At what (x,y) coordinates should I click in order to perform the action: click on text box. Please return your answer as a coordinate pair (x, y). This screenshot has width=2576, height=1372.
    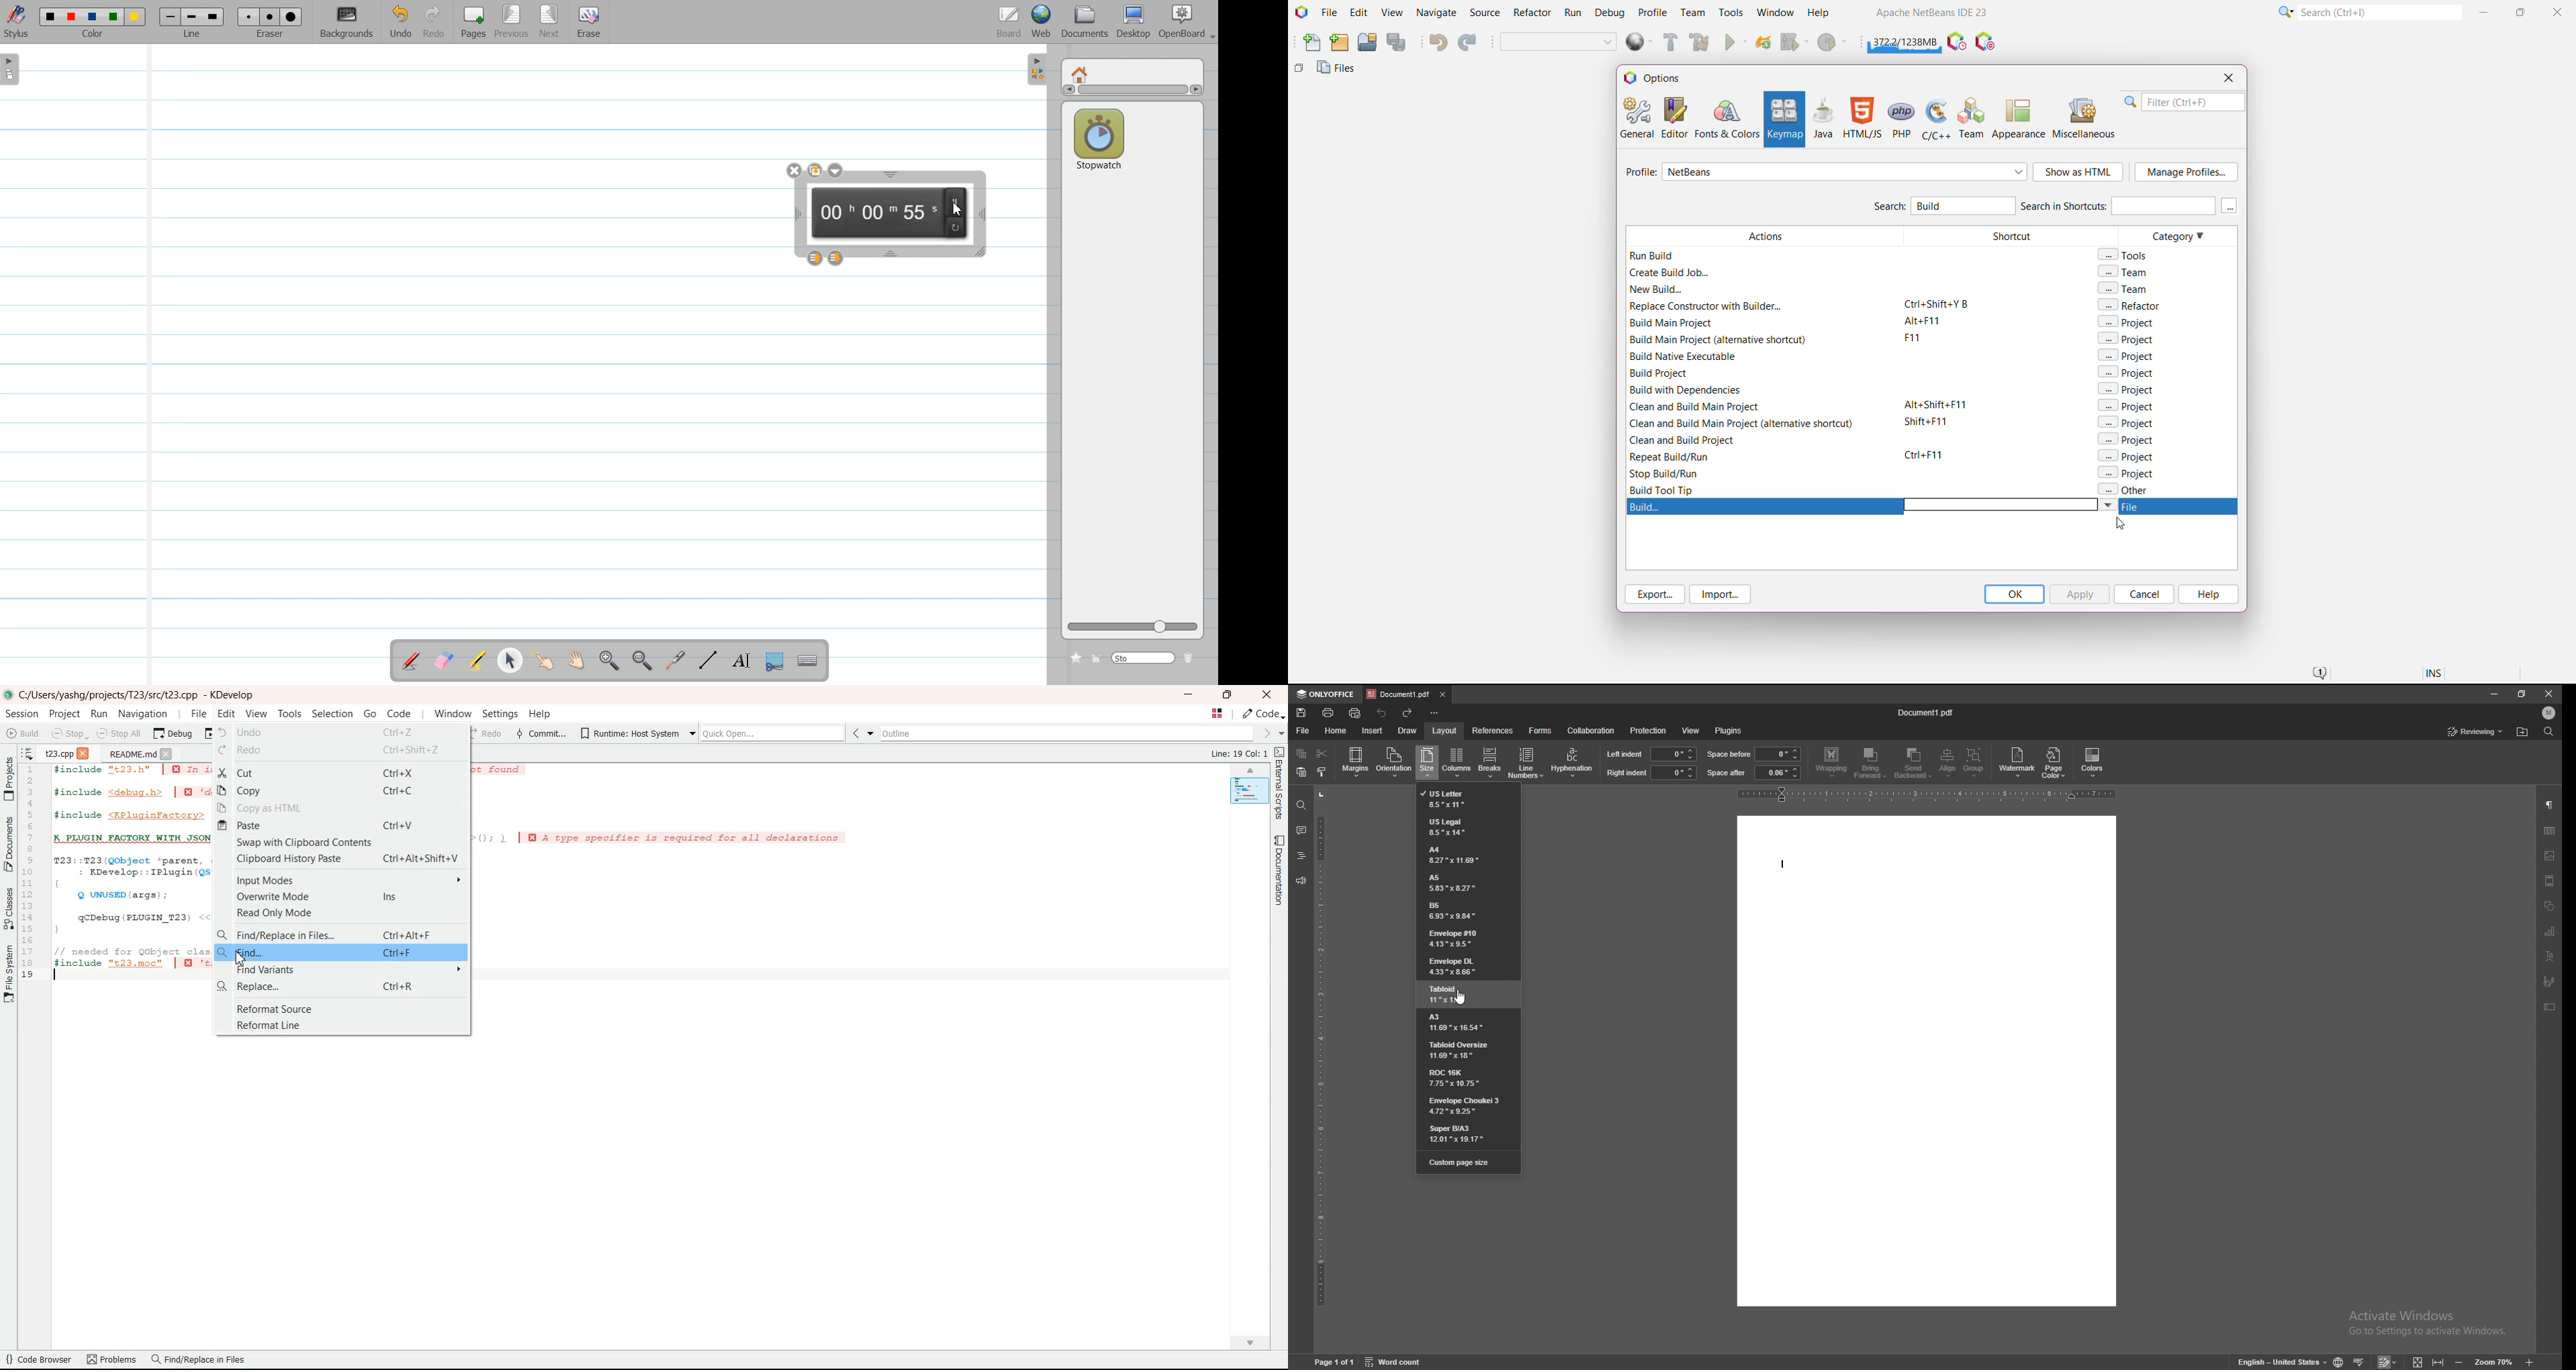
    Looking at the image, I should click on (2550, 1007).